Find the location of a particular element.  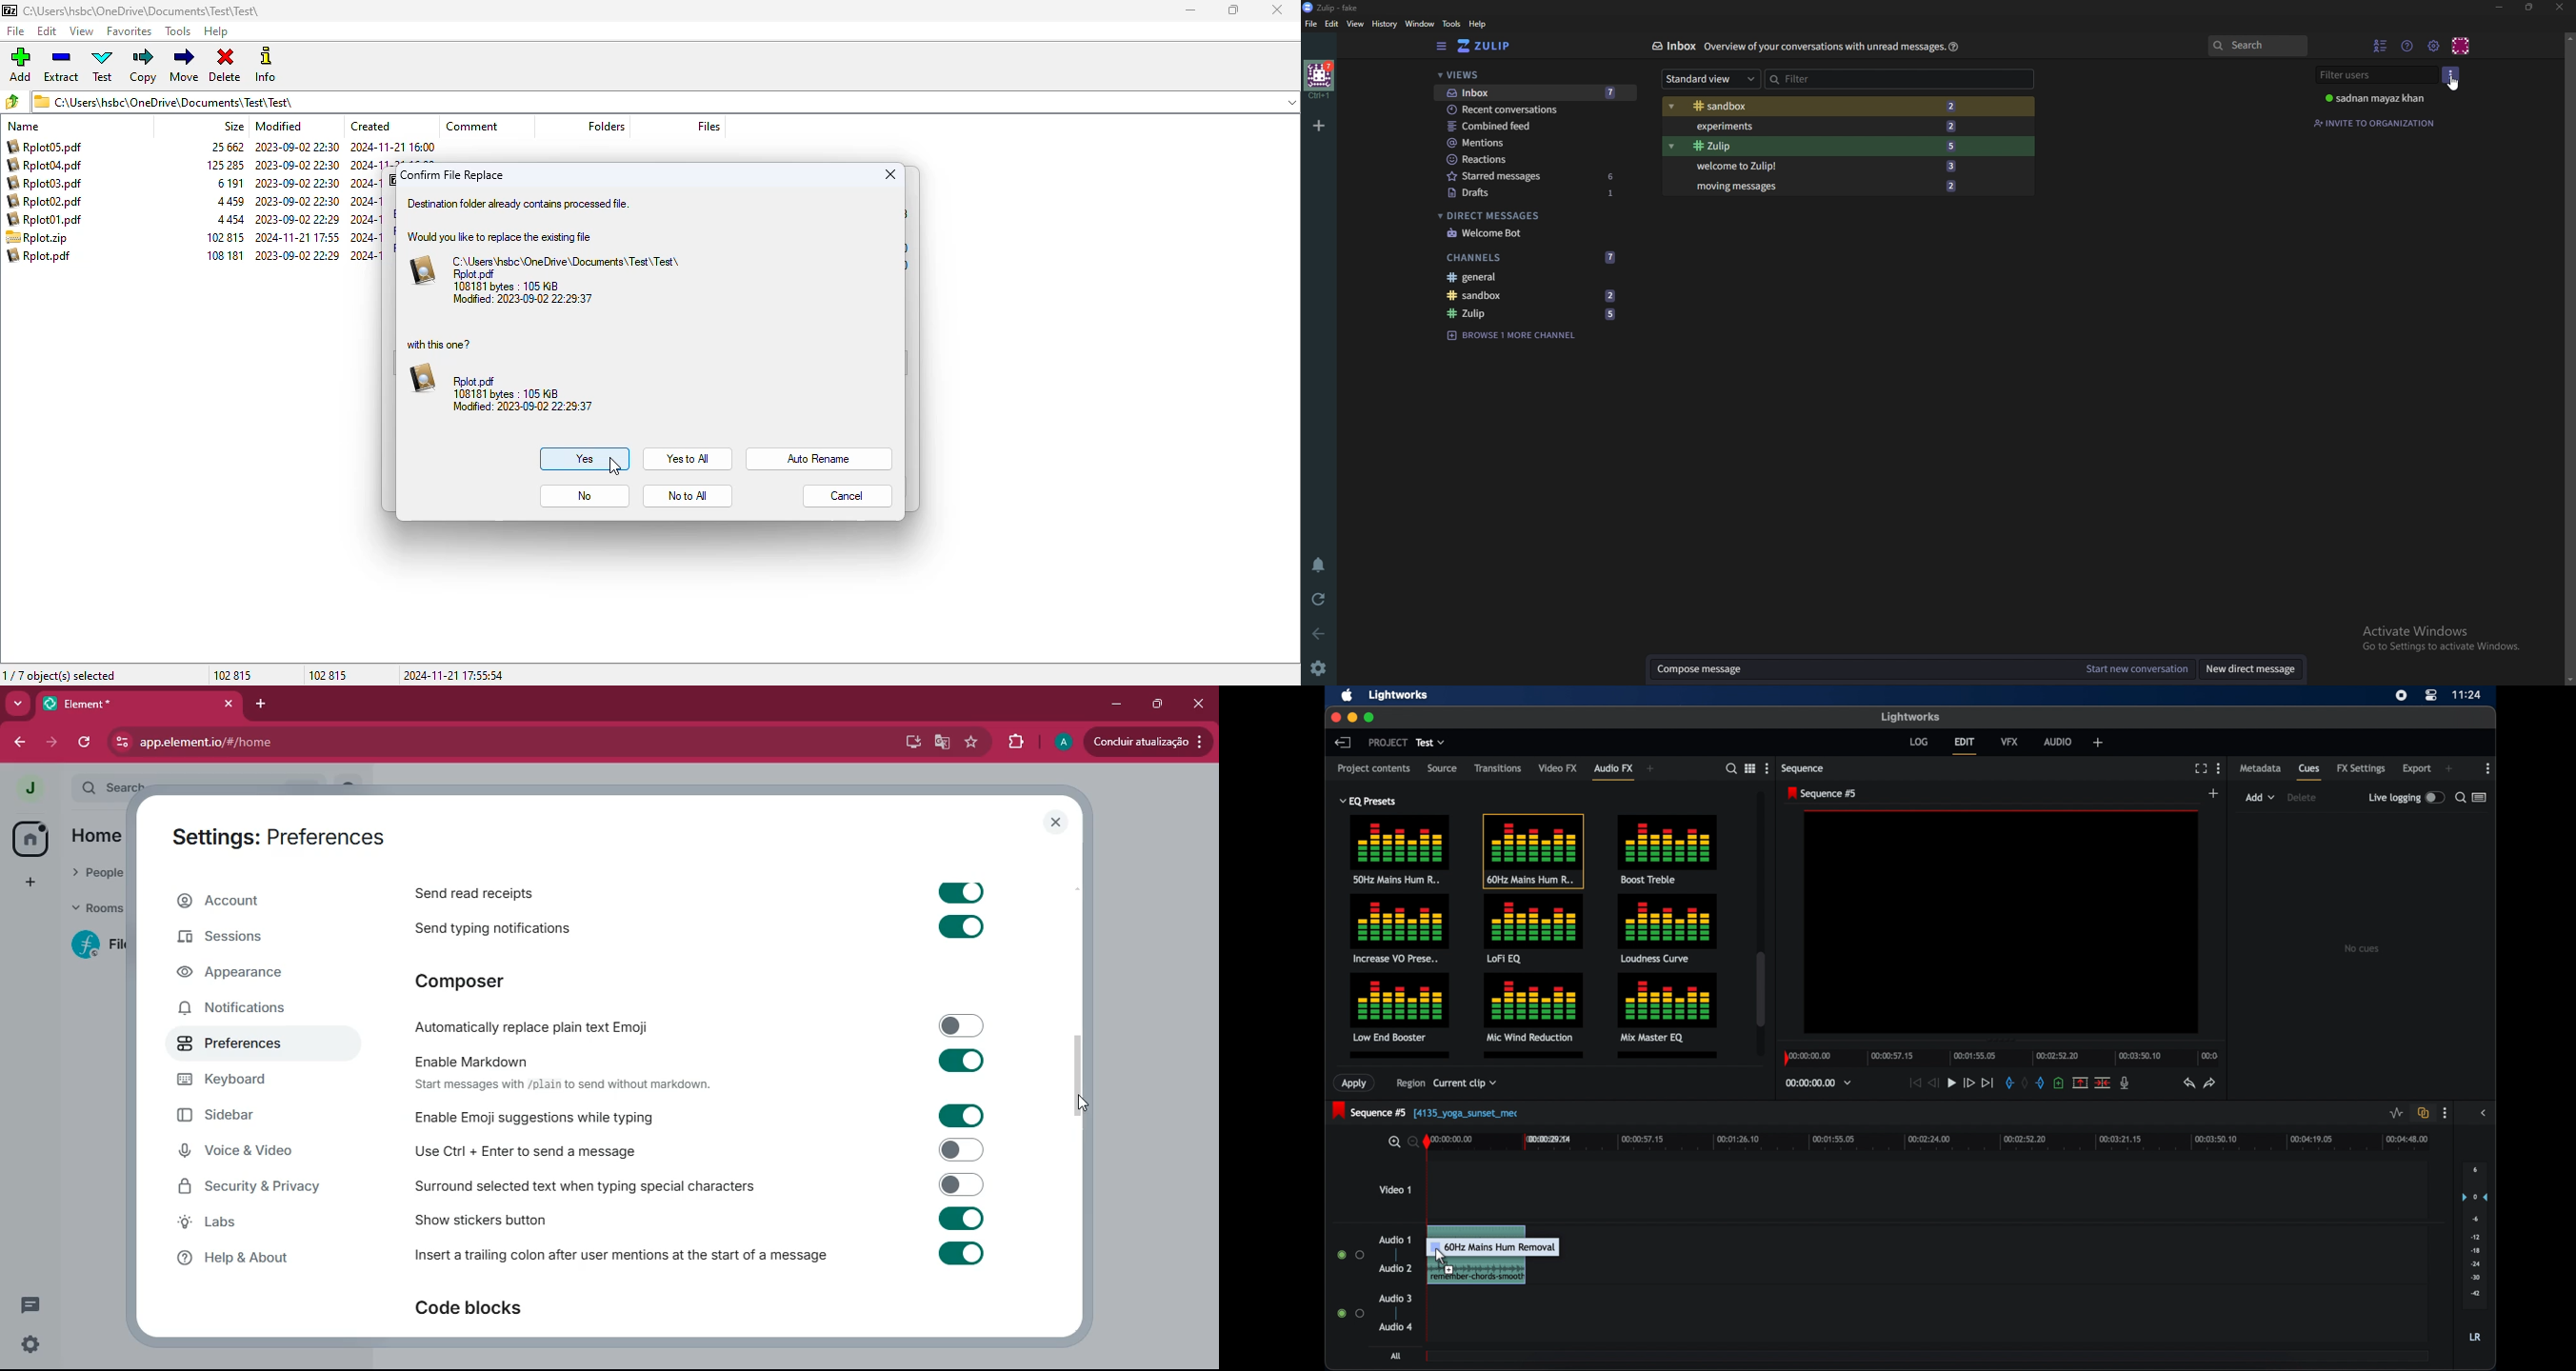

Rplot.zip is located at coordinates (37, 238).